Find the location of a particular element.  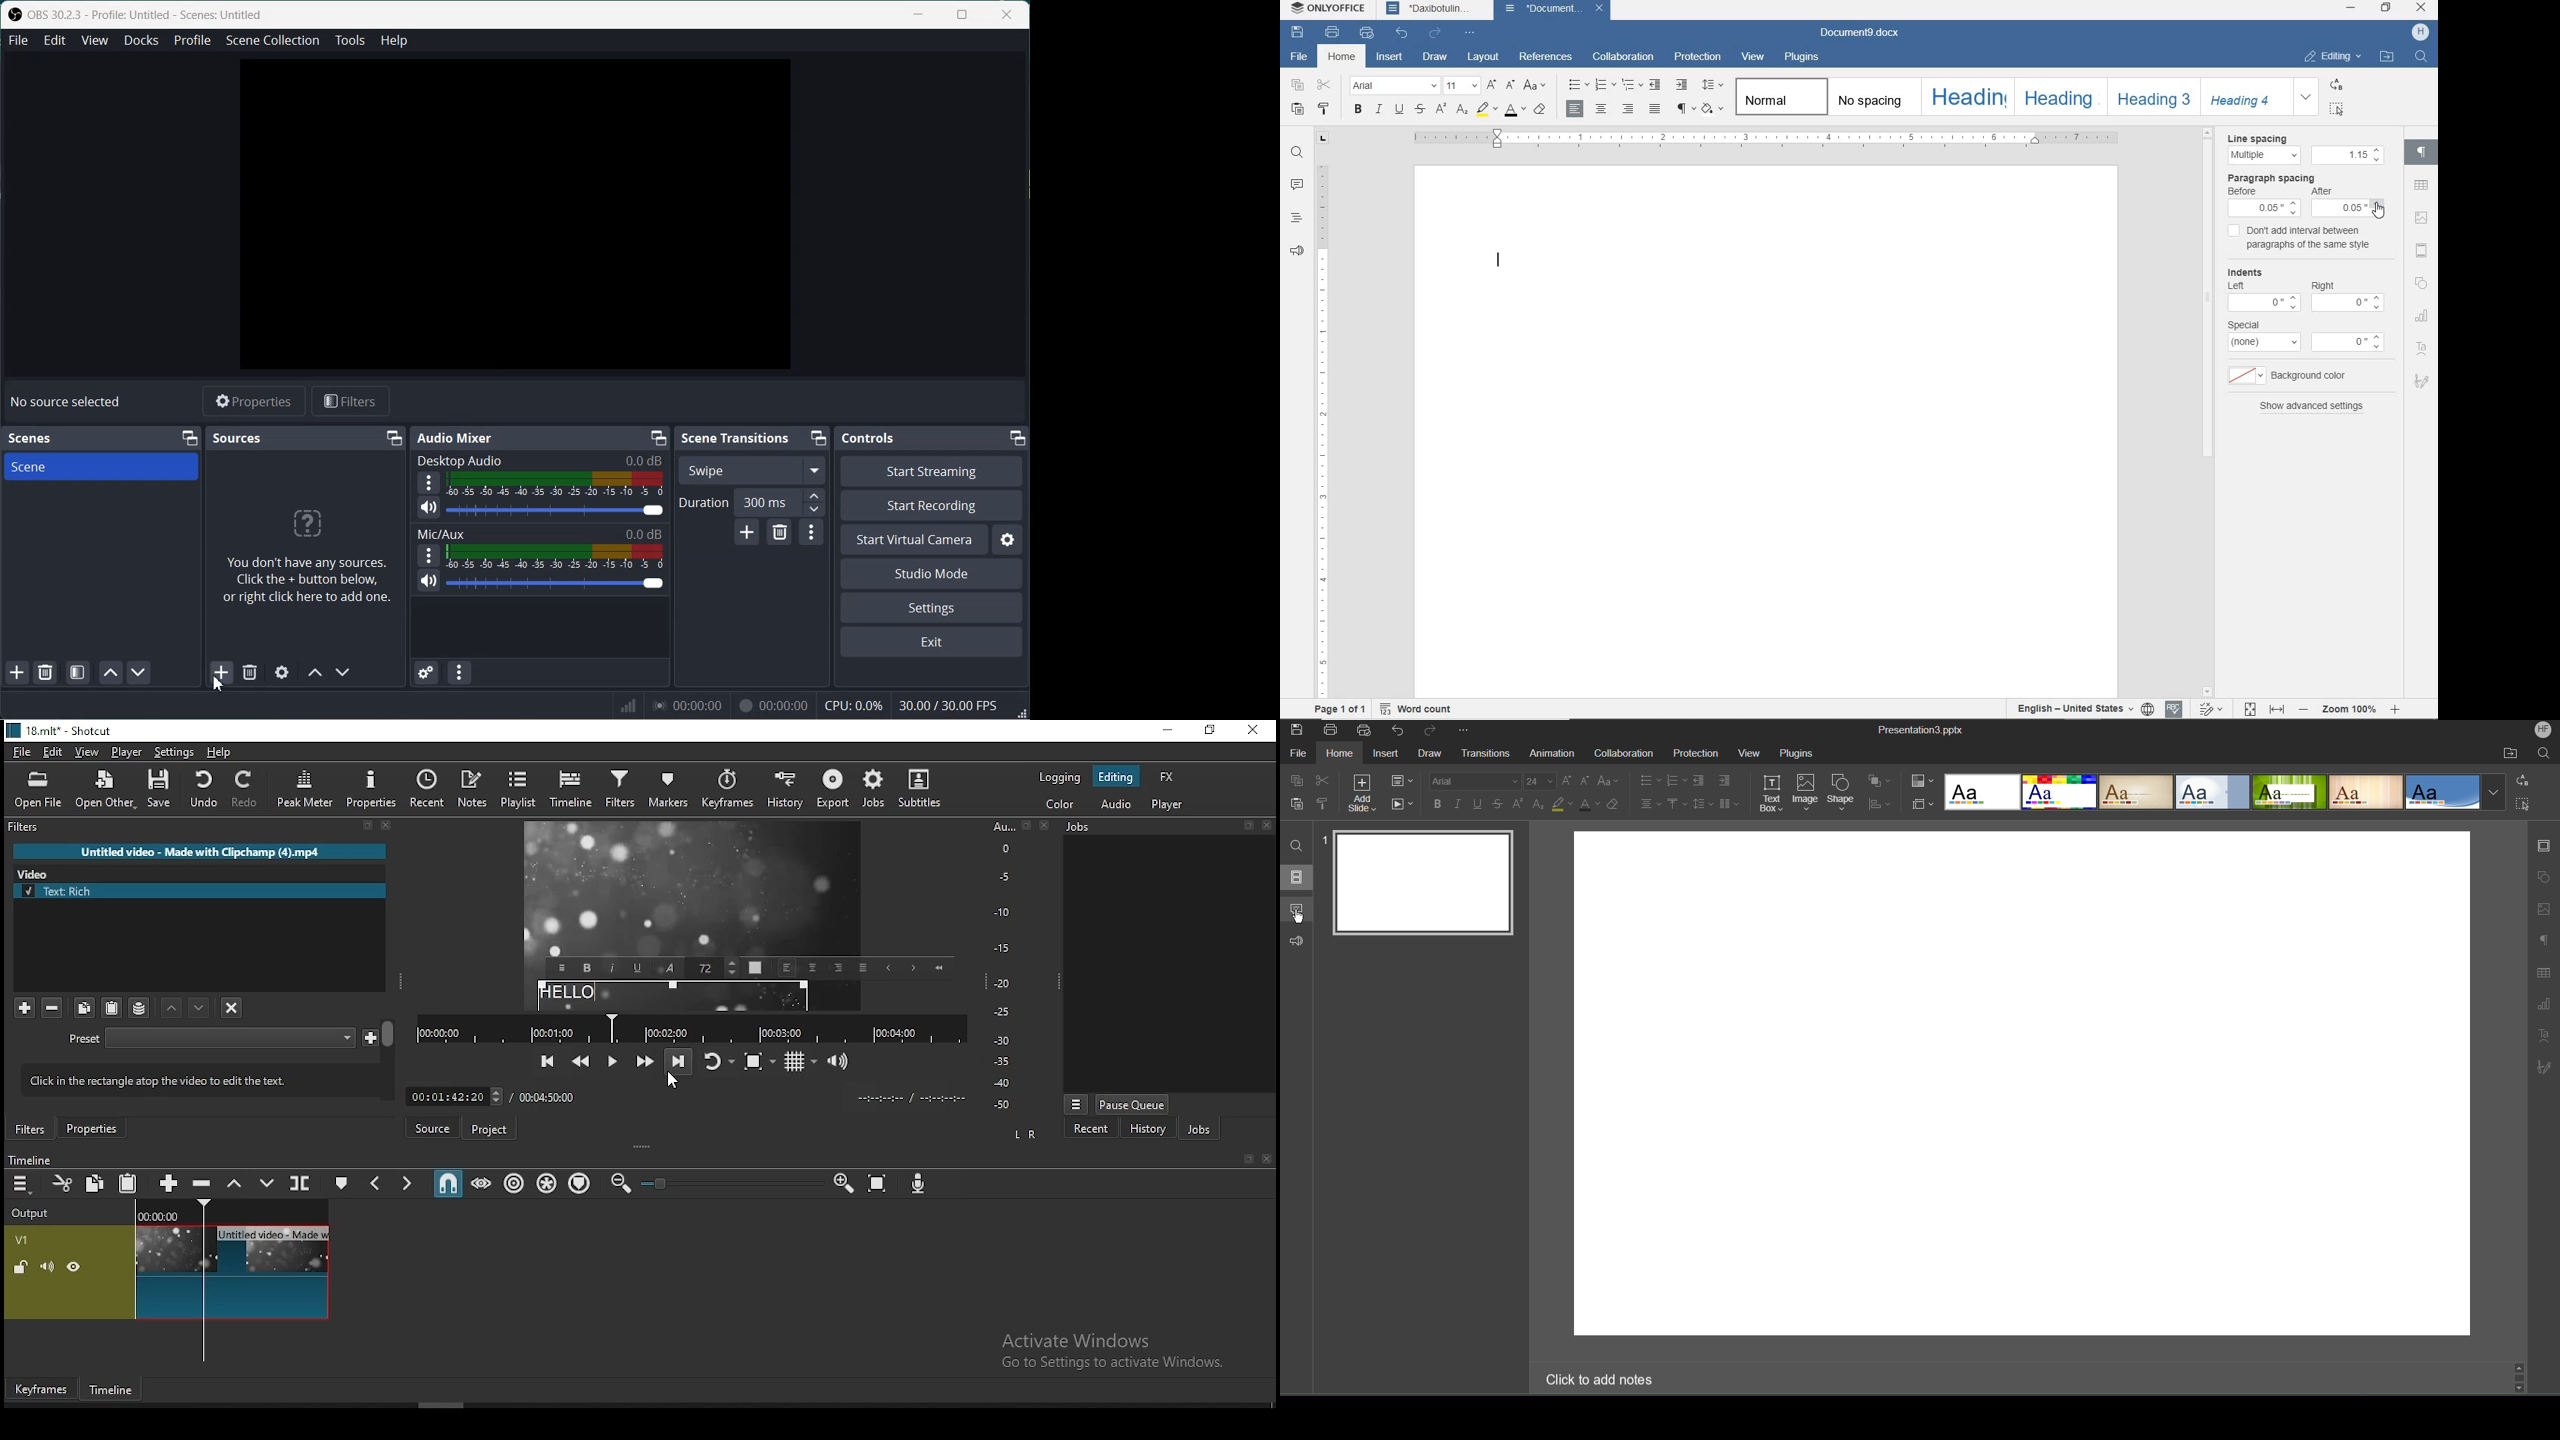

00:00:00 is located at coordinates (772, 704).